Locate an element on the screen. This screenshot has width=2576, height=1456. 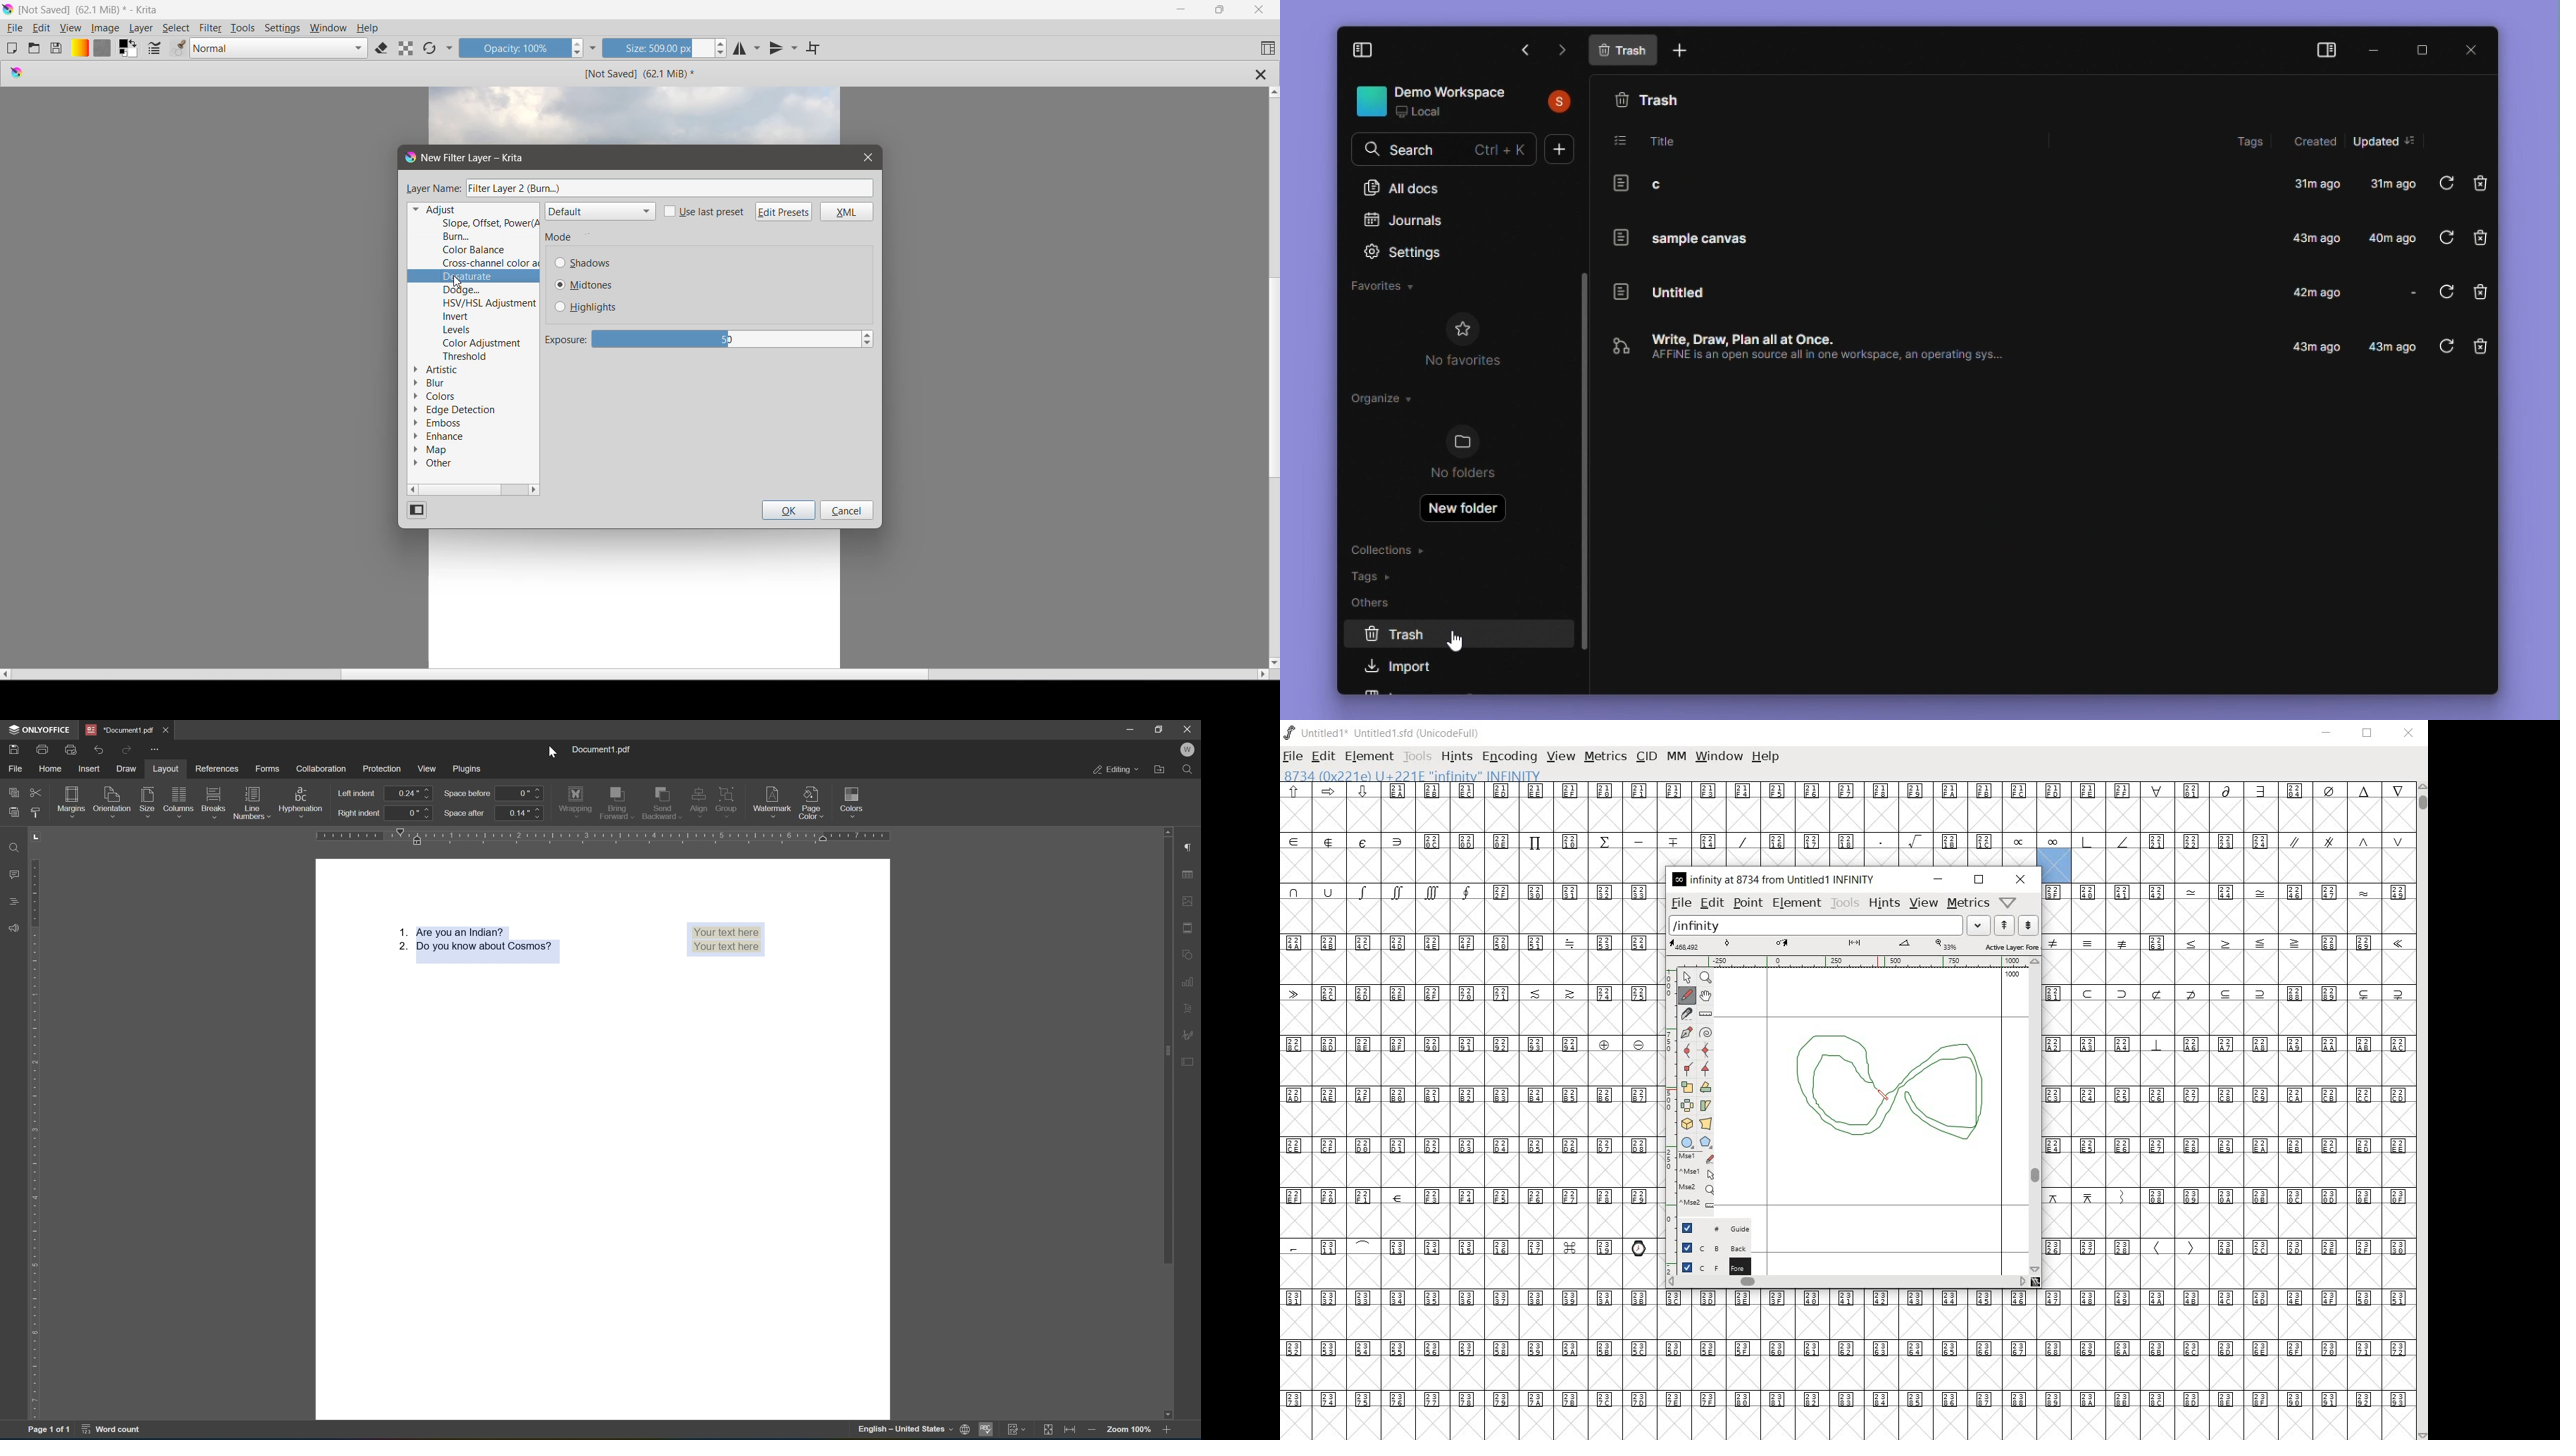
send backward is located at coordinates (662, 801).